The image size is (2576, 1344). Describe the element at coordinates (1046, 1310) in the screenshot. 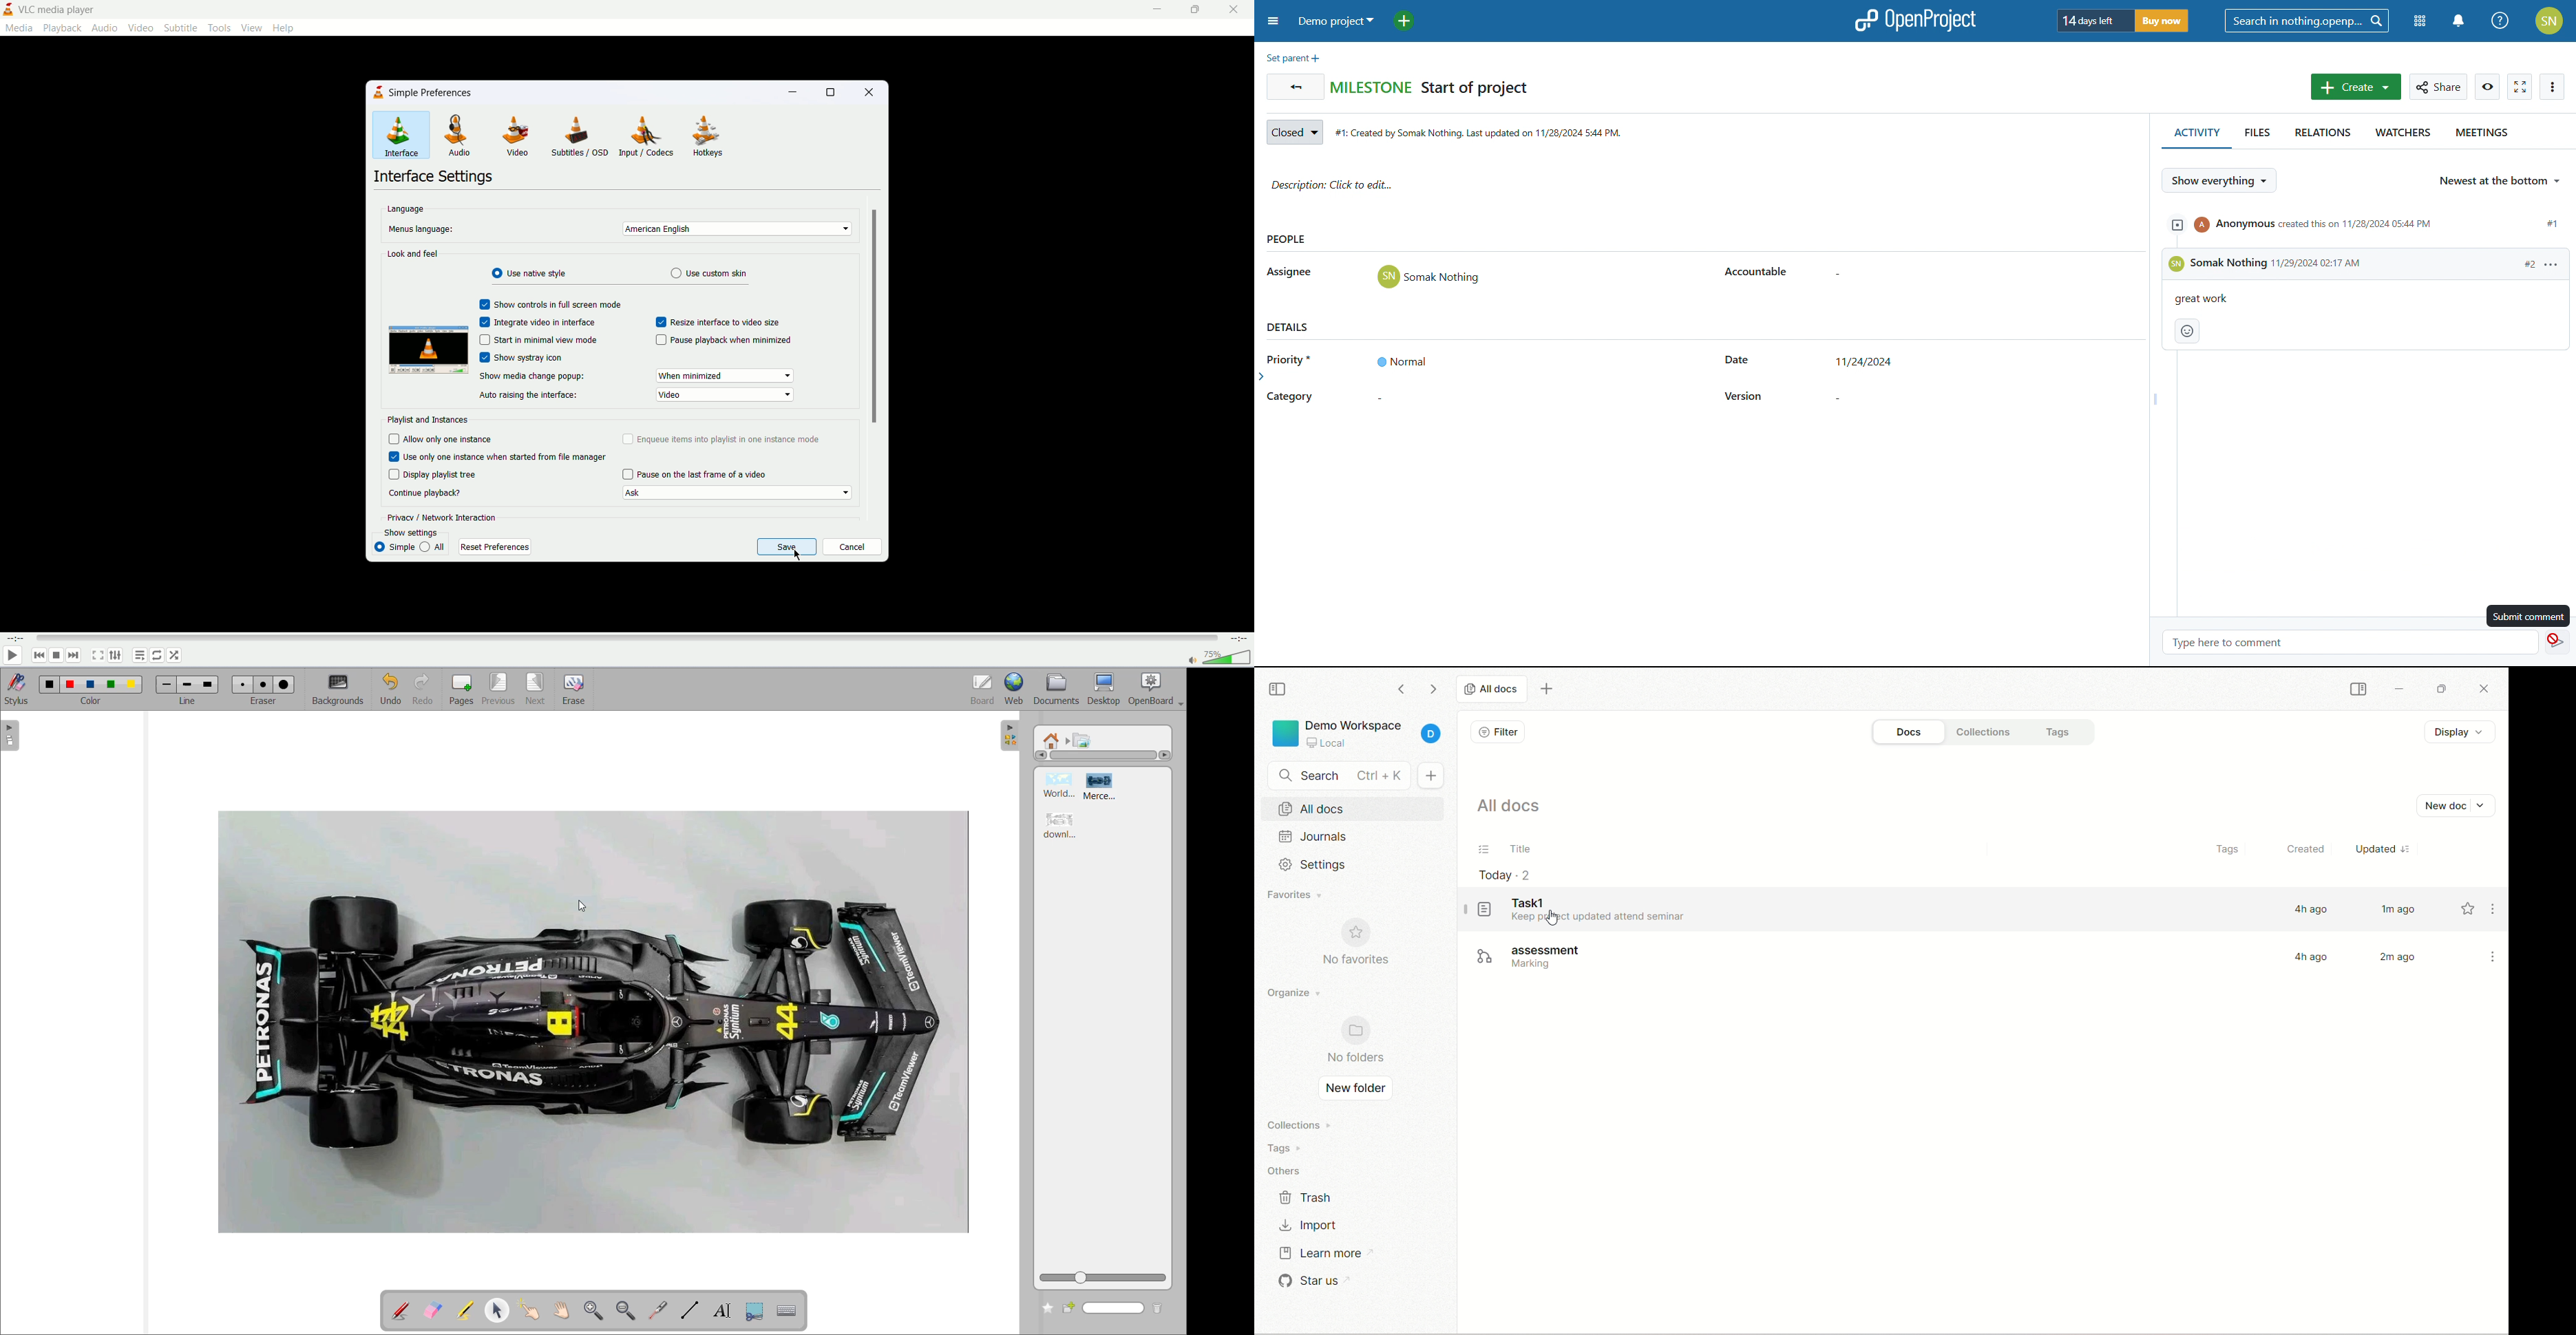

I see `add to favorites` at that location.